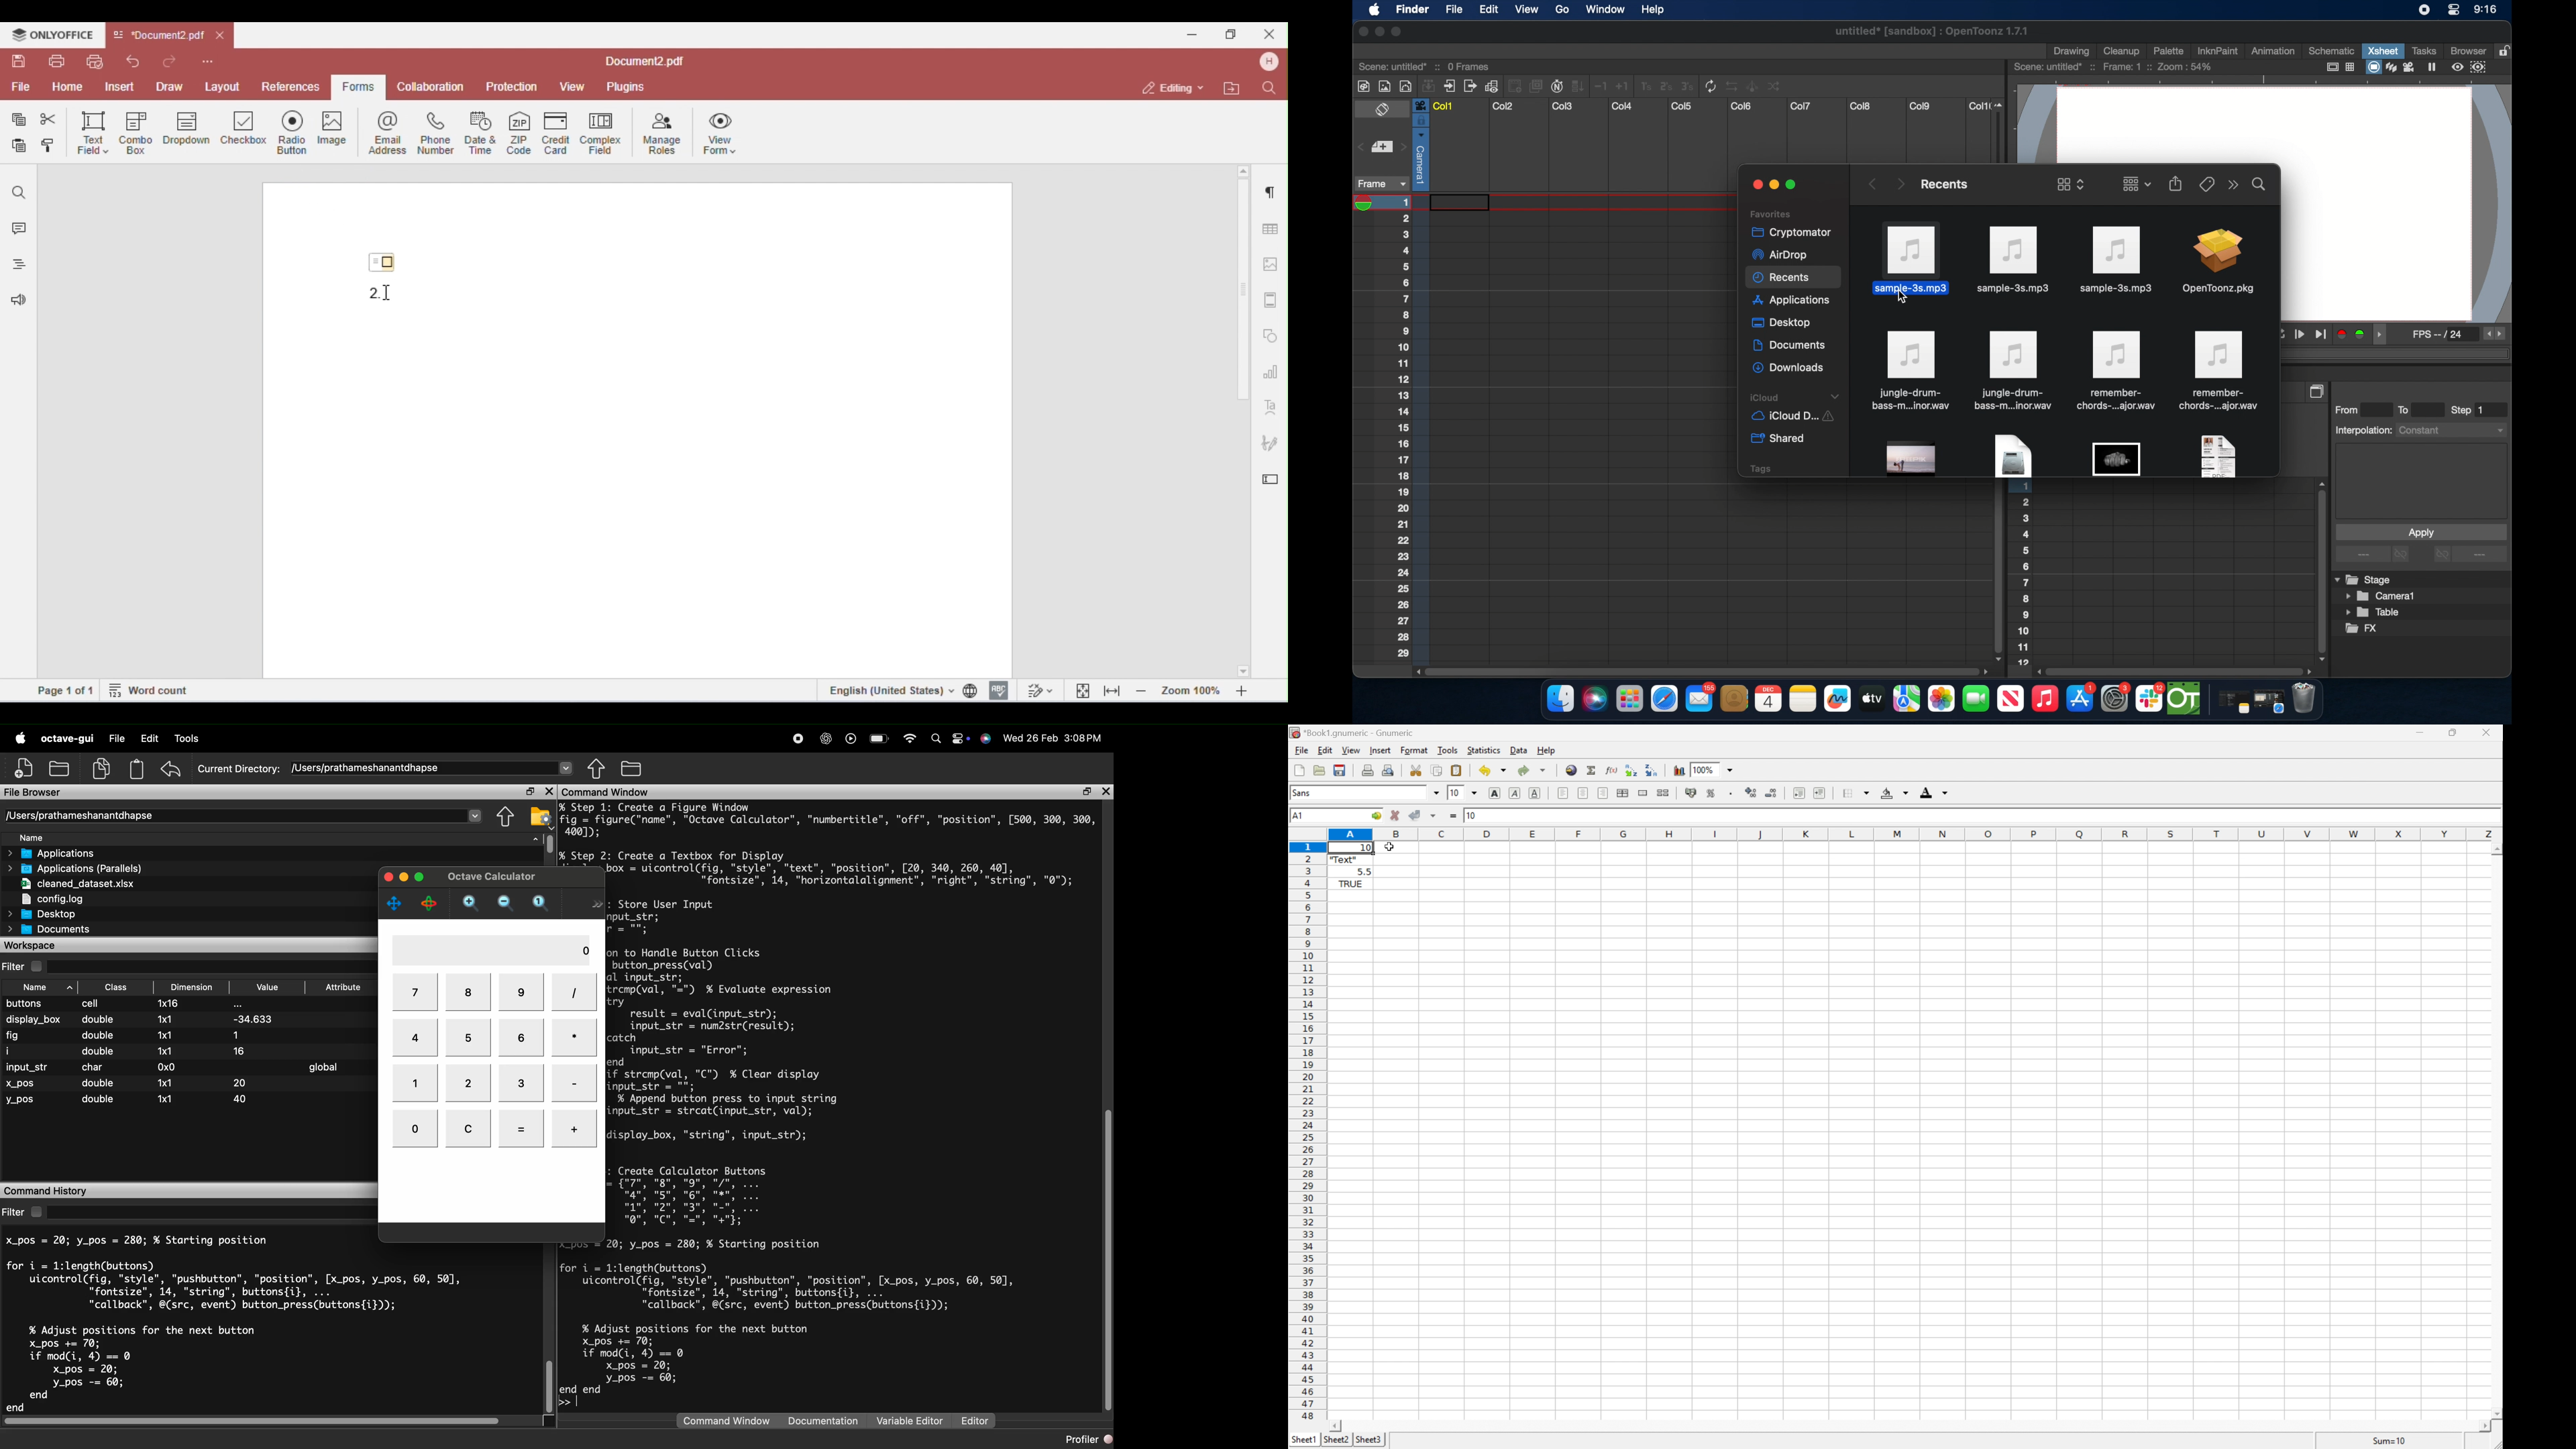 This screenshot has width=2576, height=1456. What do you see at coordinates (2469, 410) in the screenshot?
I see `step` at bounding box center [2469, 410].